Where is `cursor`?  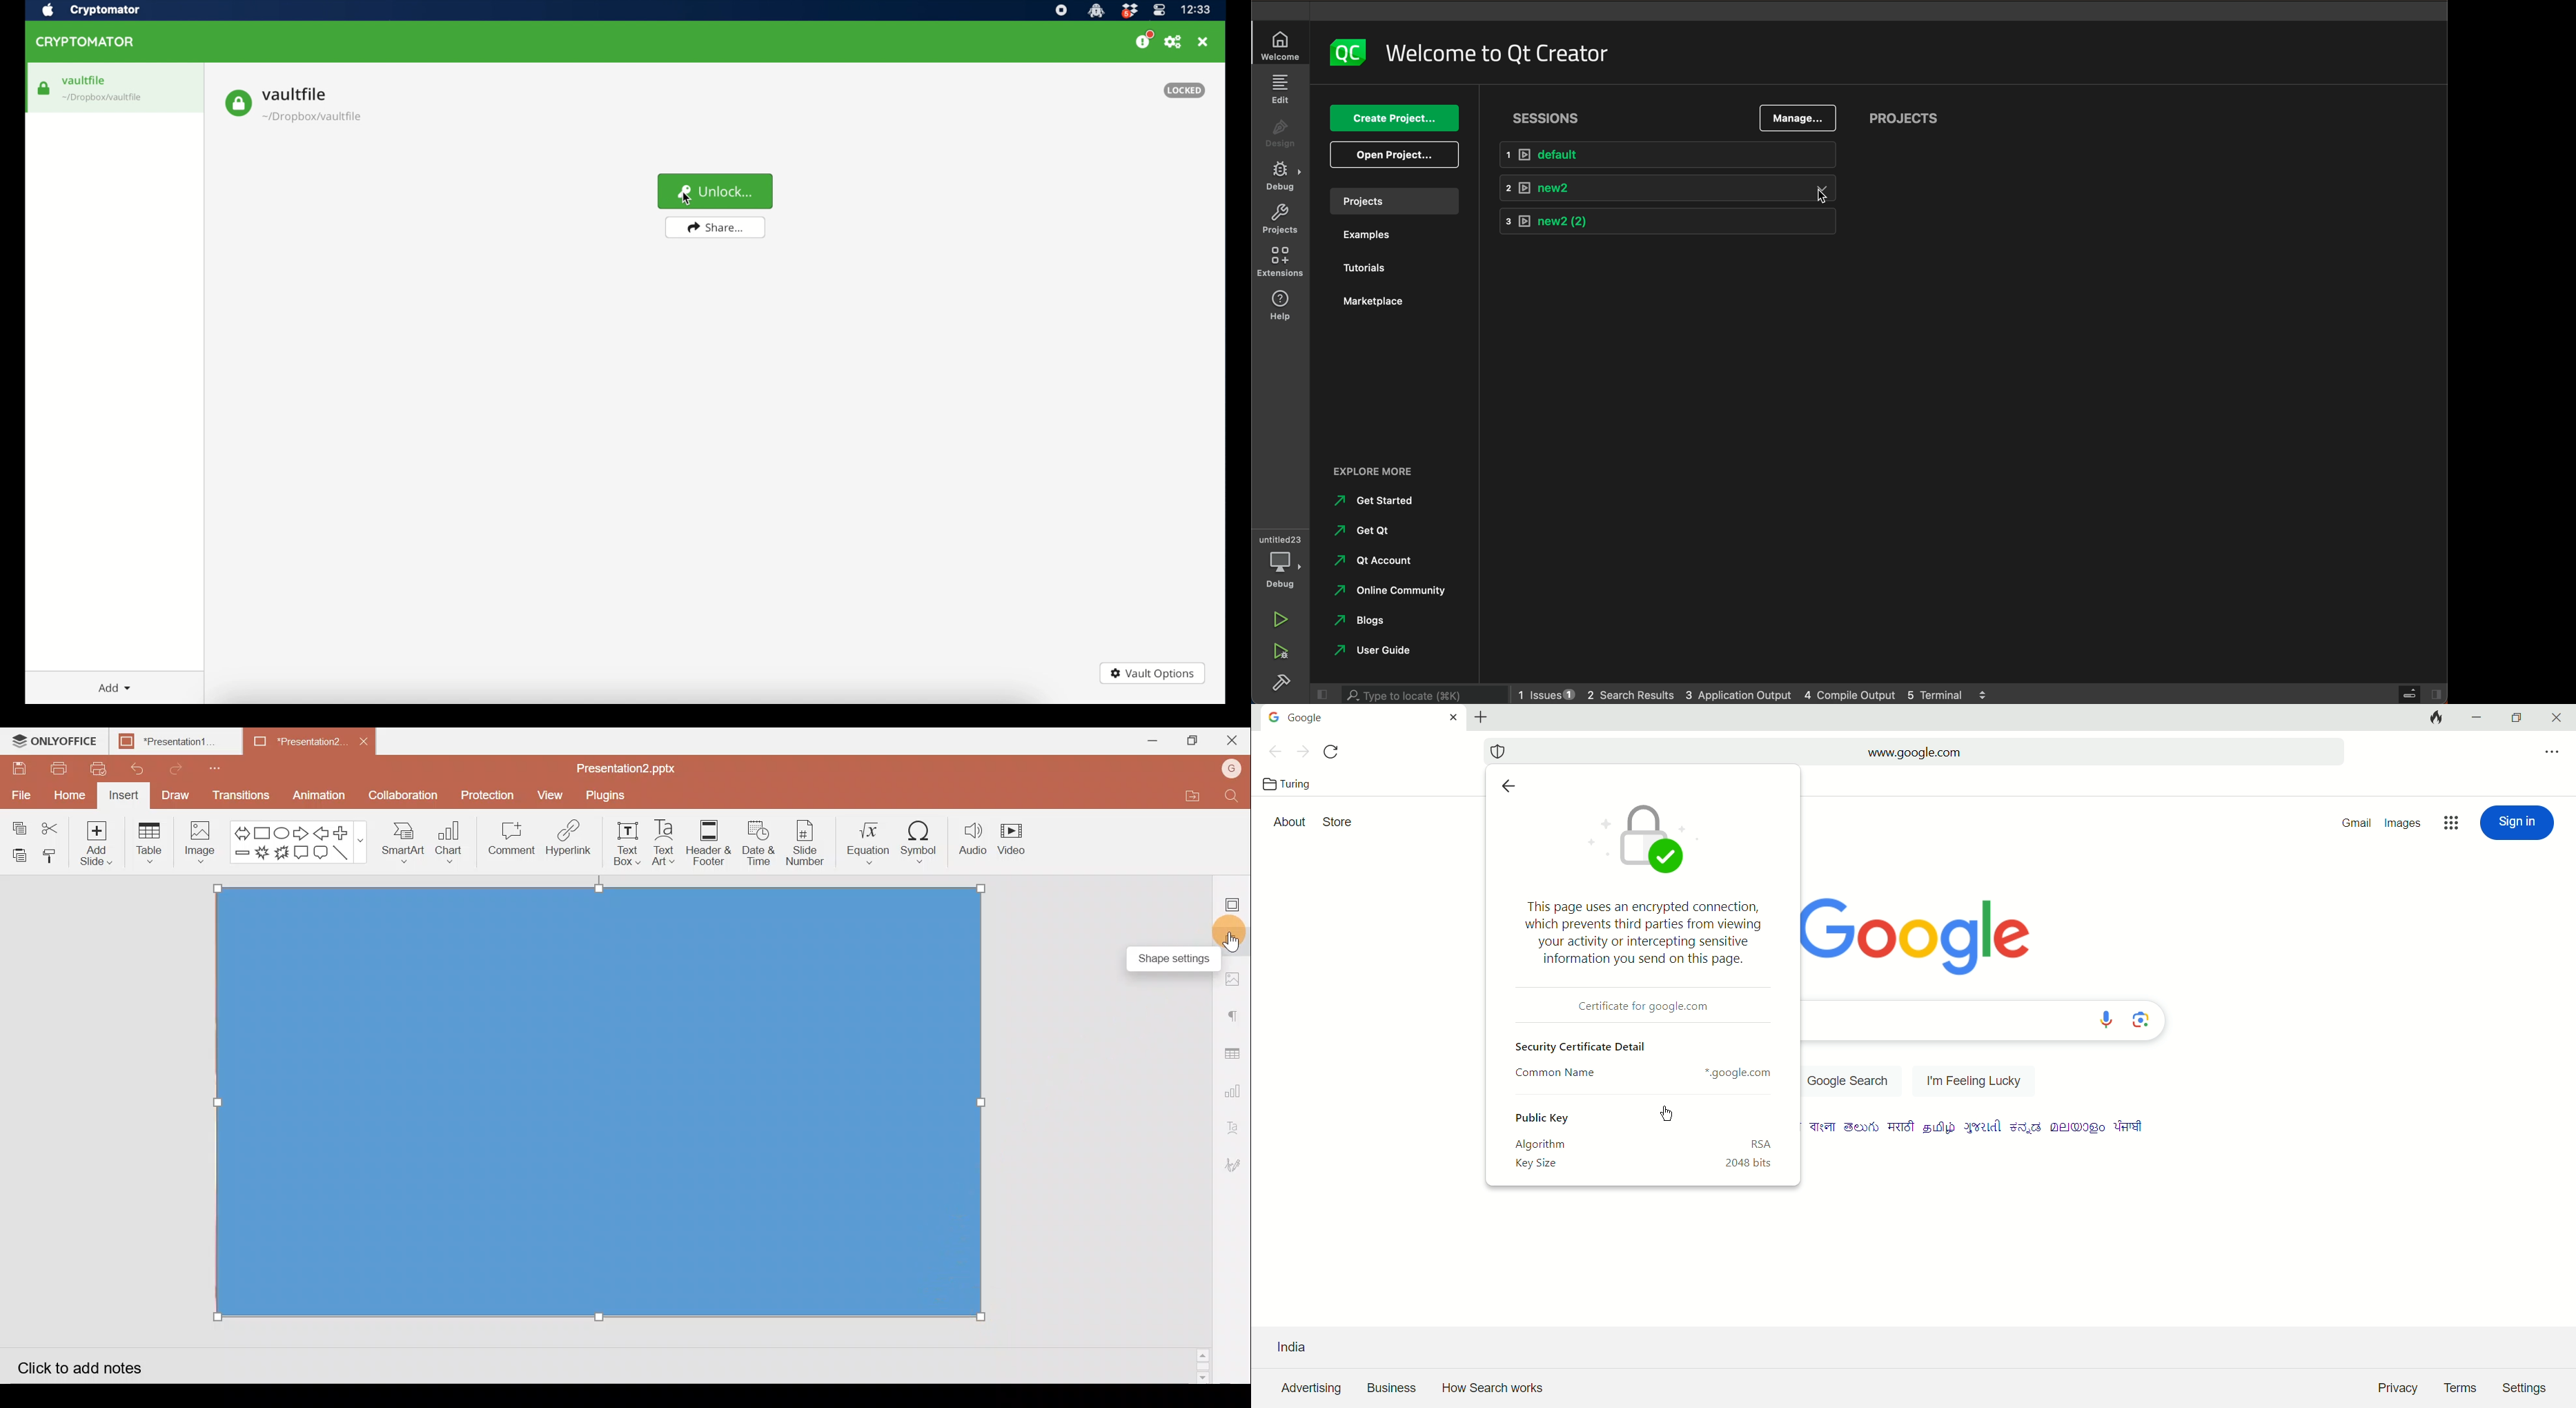
cursor is located at coordinates (1666, 1115).